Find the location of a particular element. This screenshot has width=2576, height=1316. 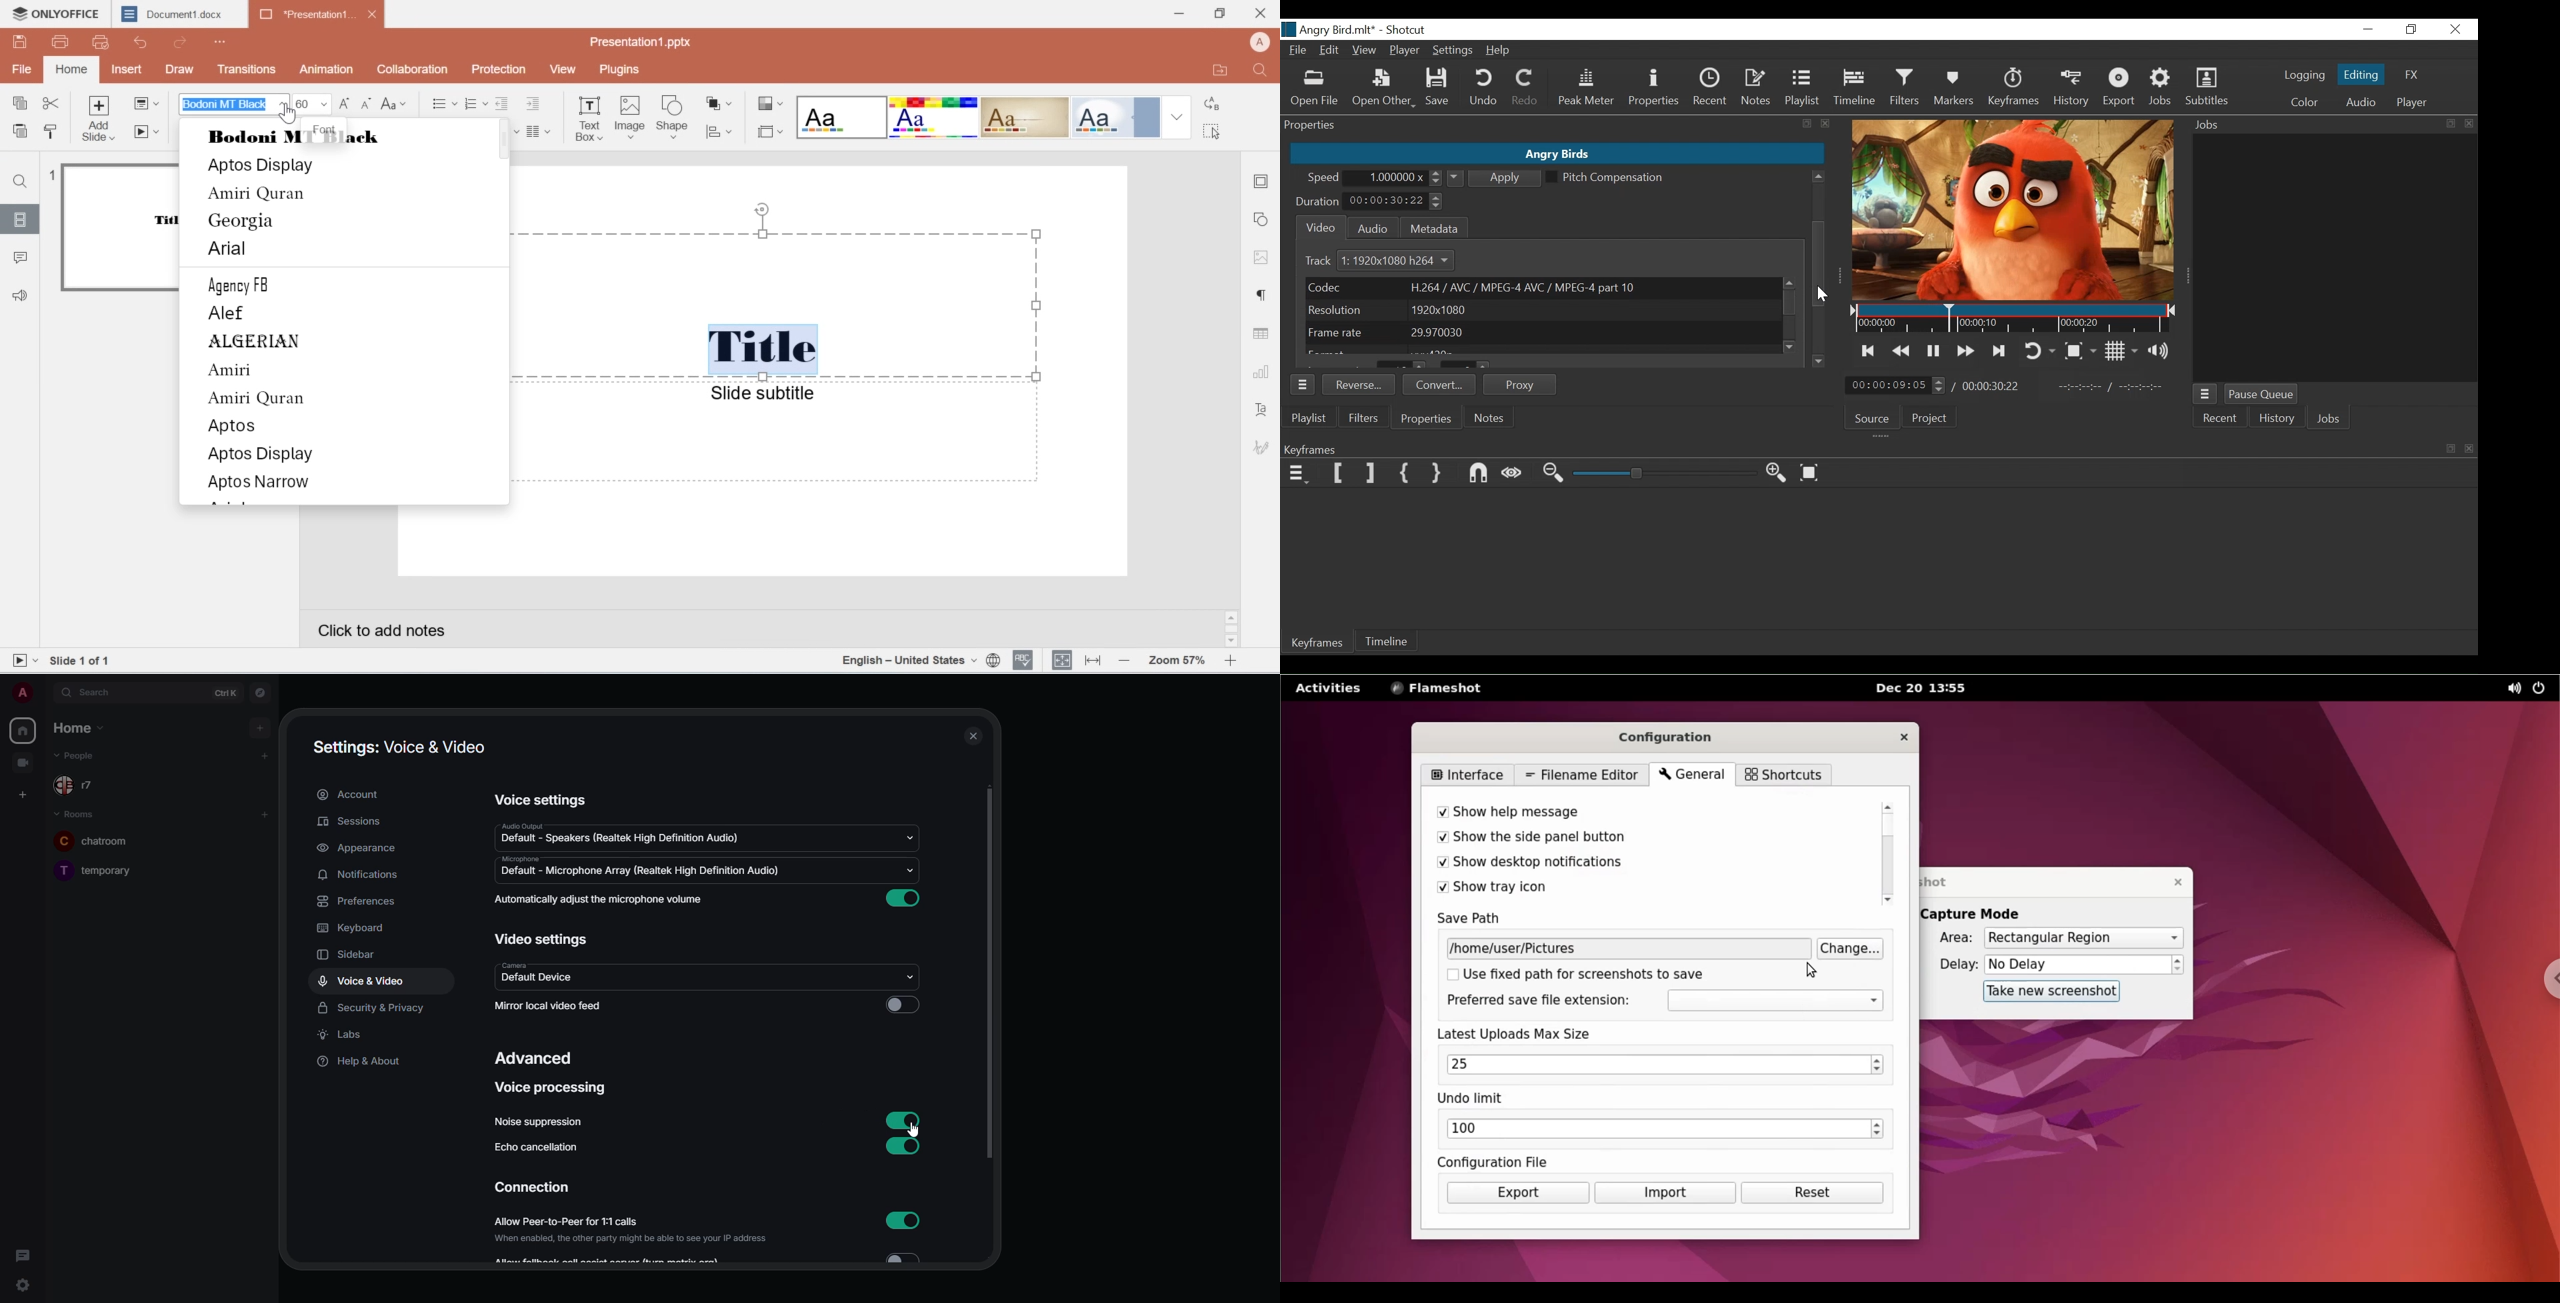

Export is located at coordinates (2122, 89).